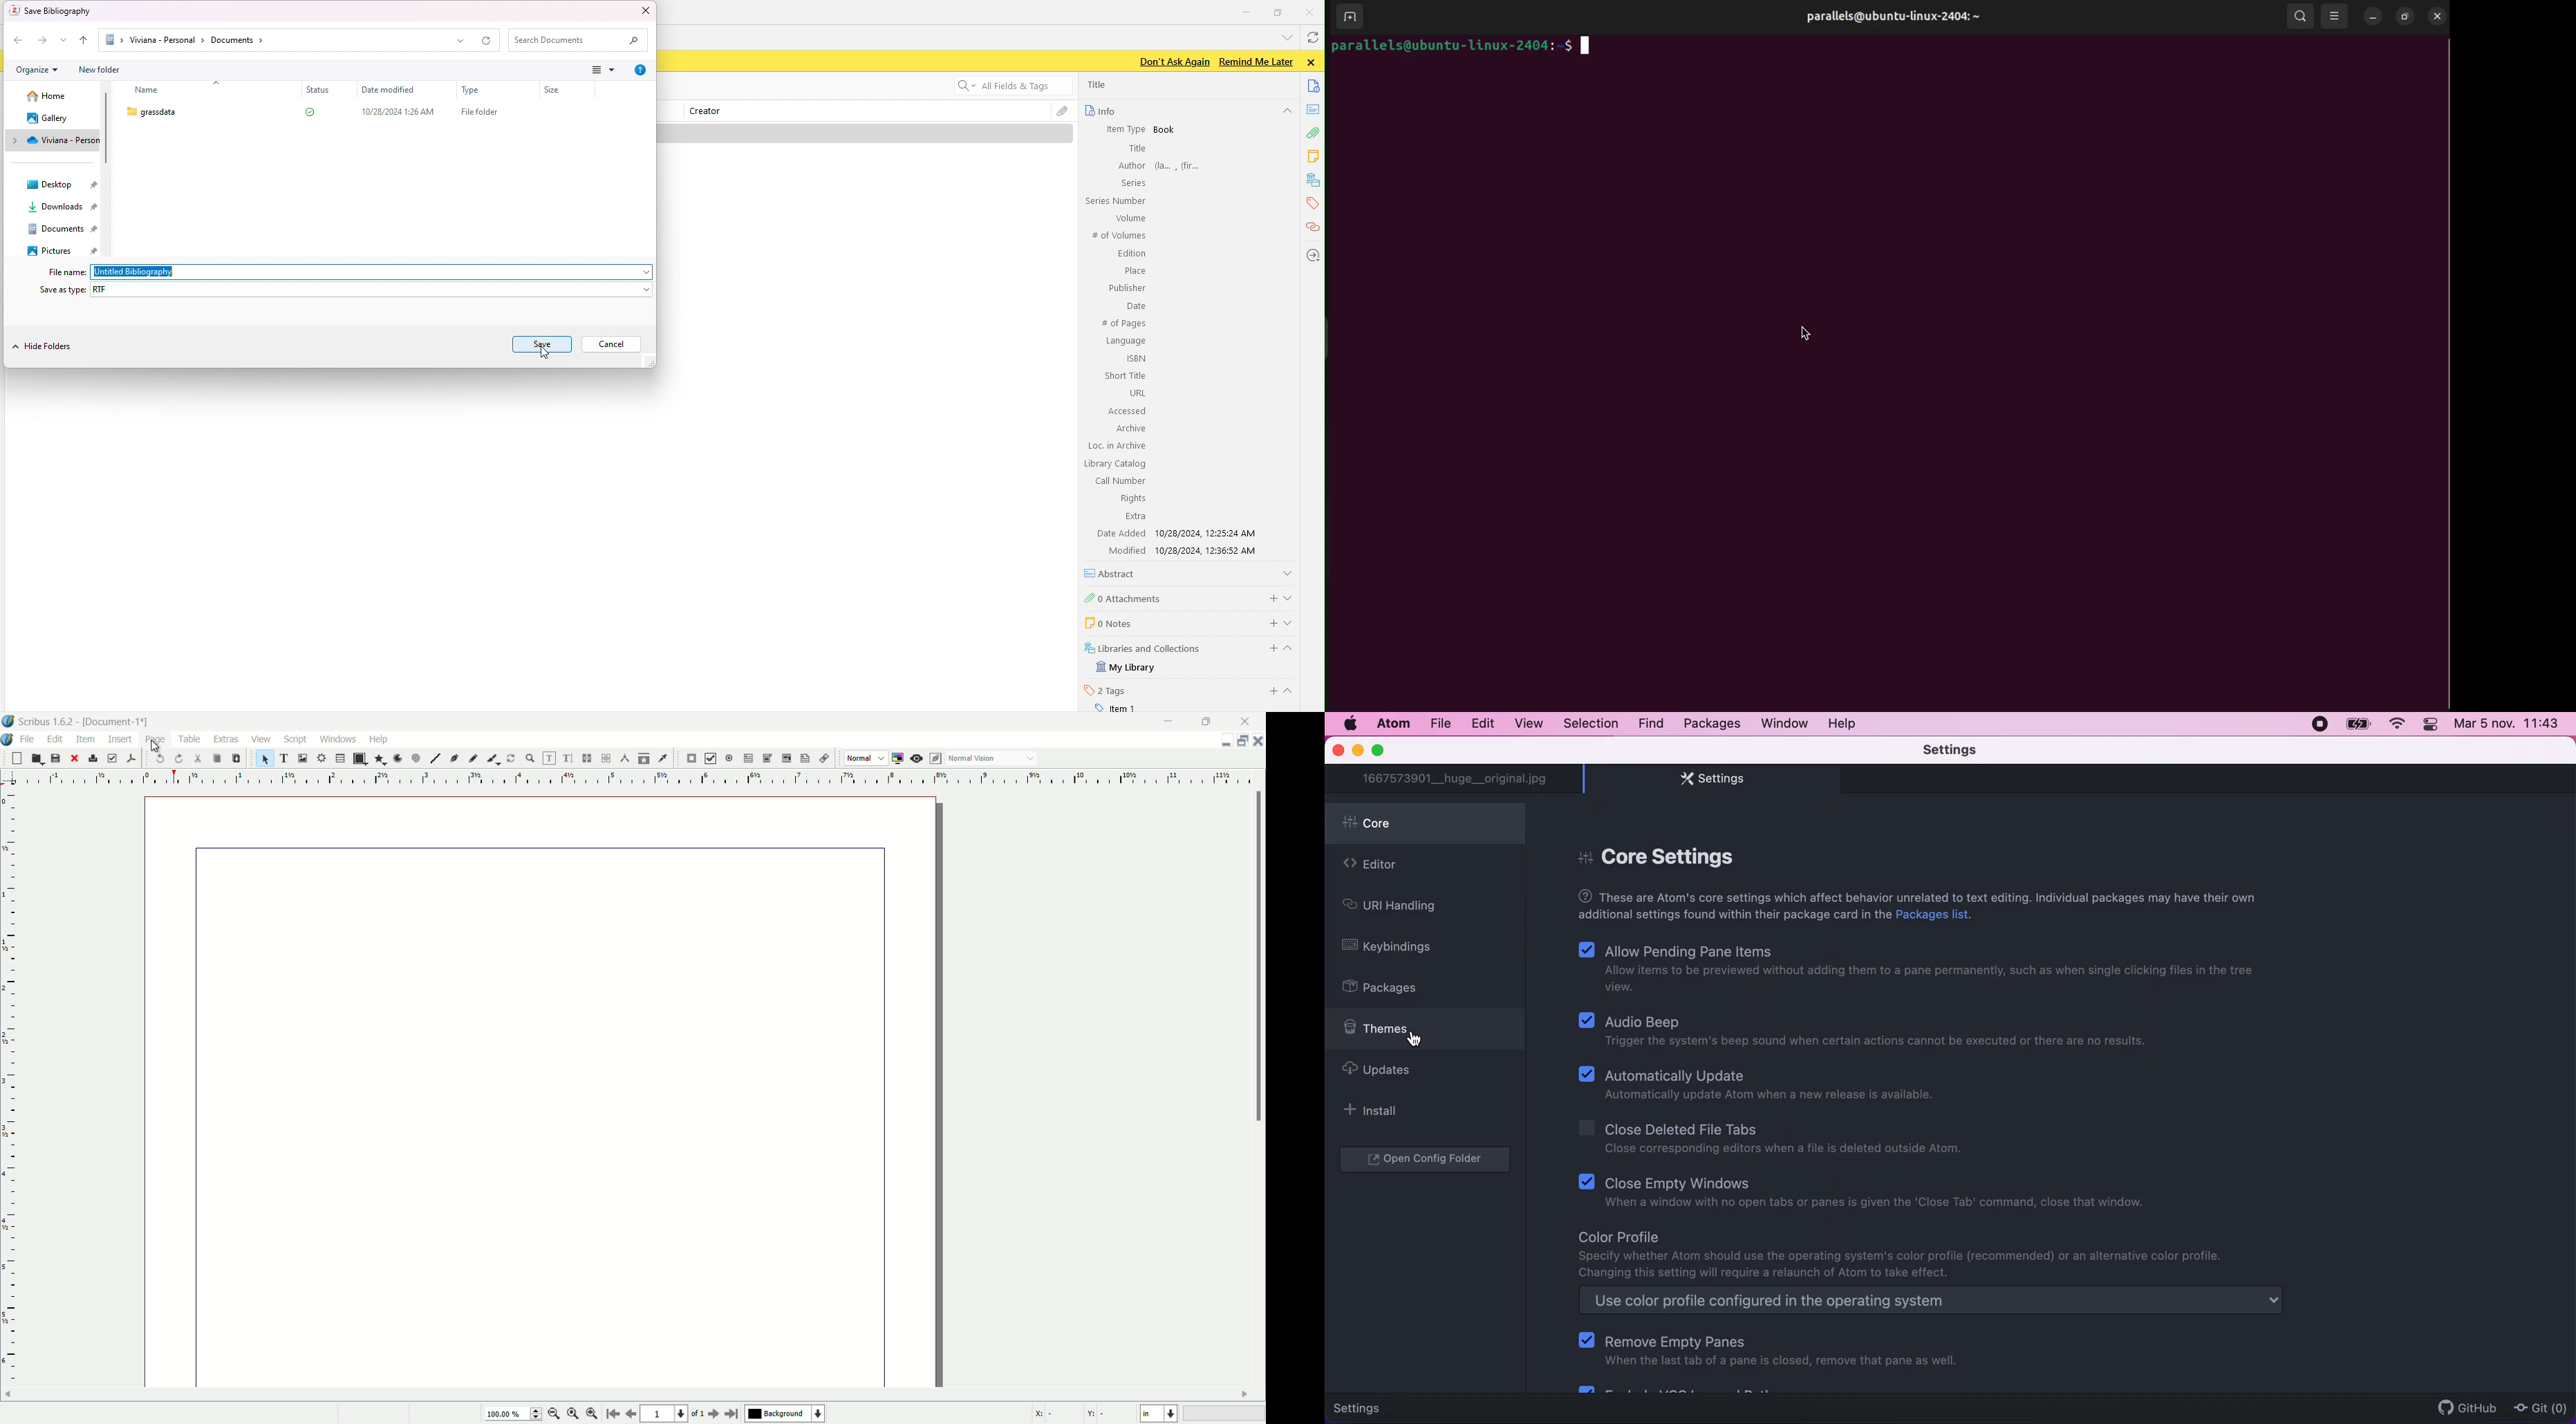  I want to click on link text frames, so click(587, 758).